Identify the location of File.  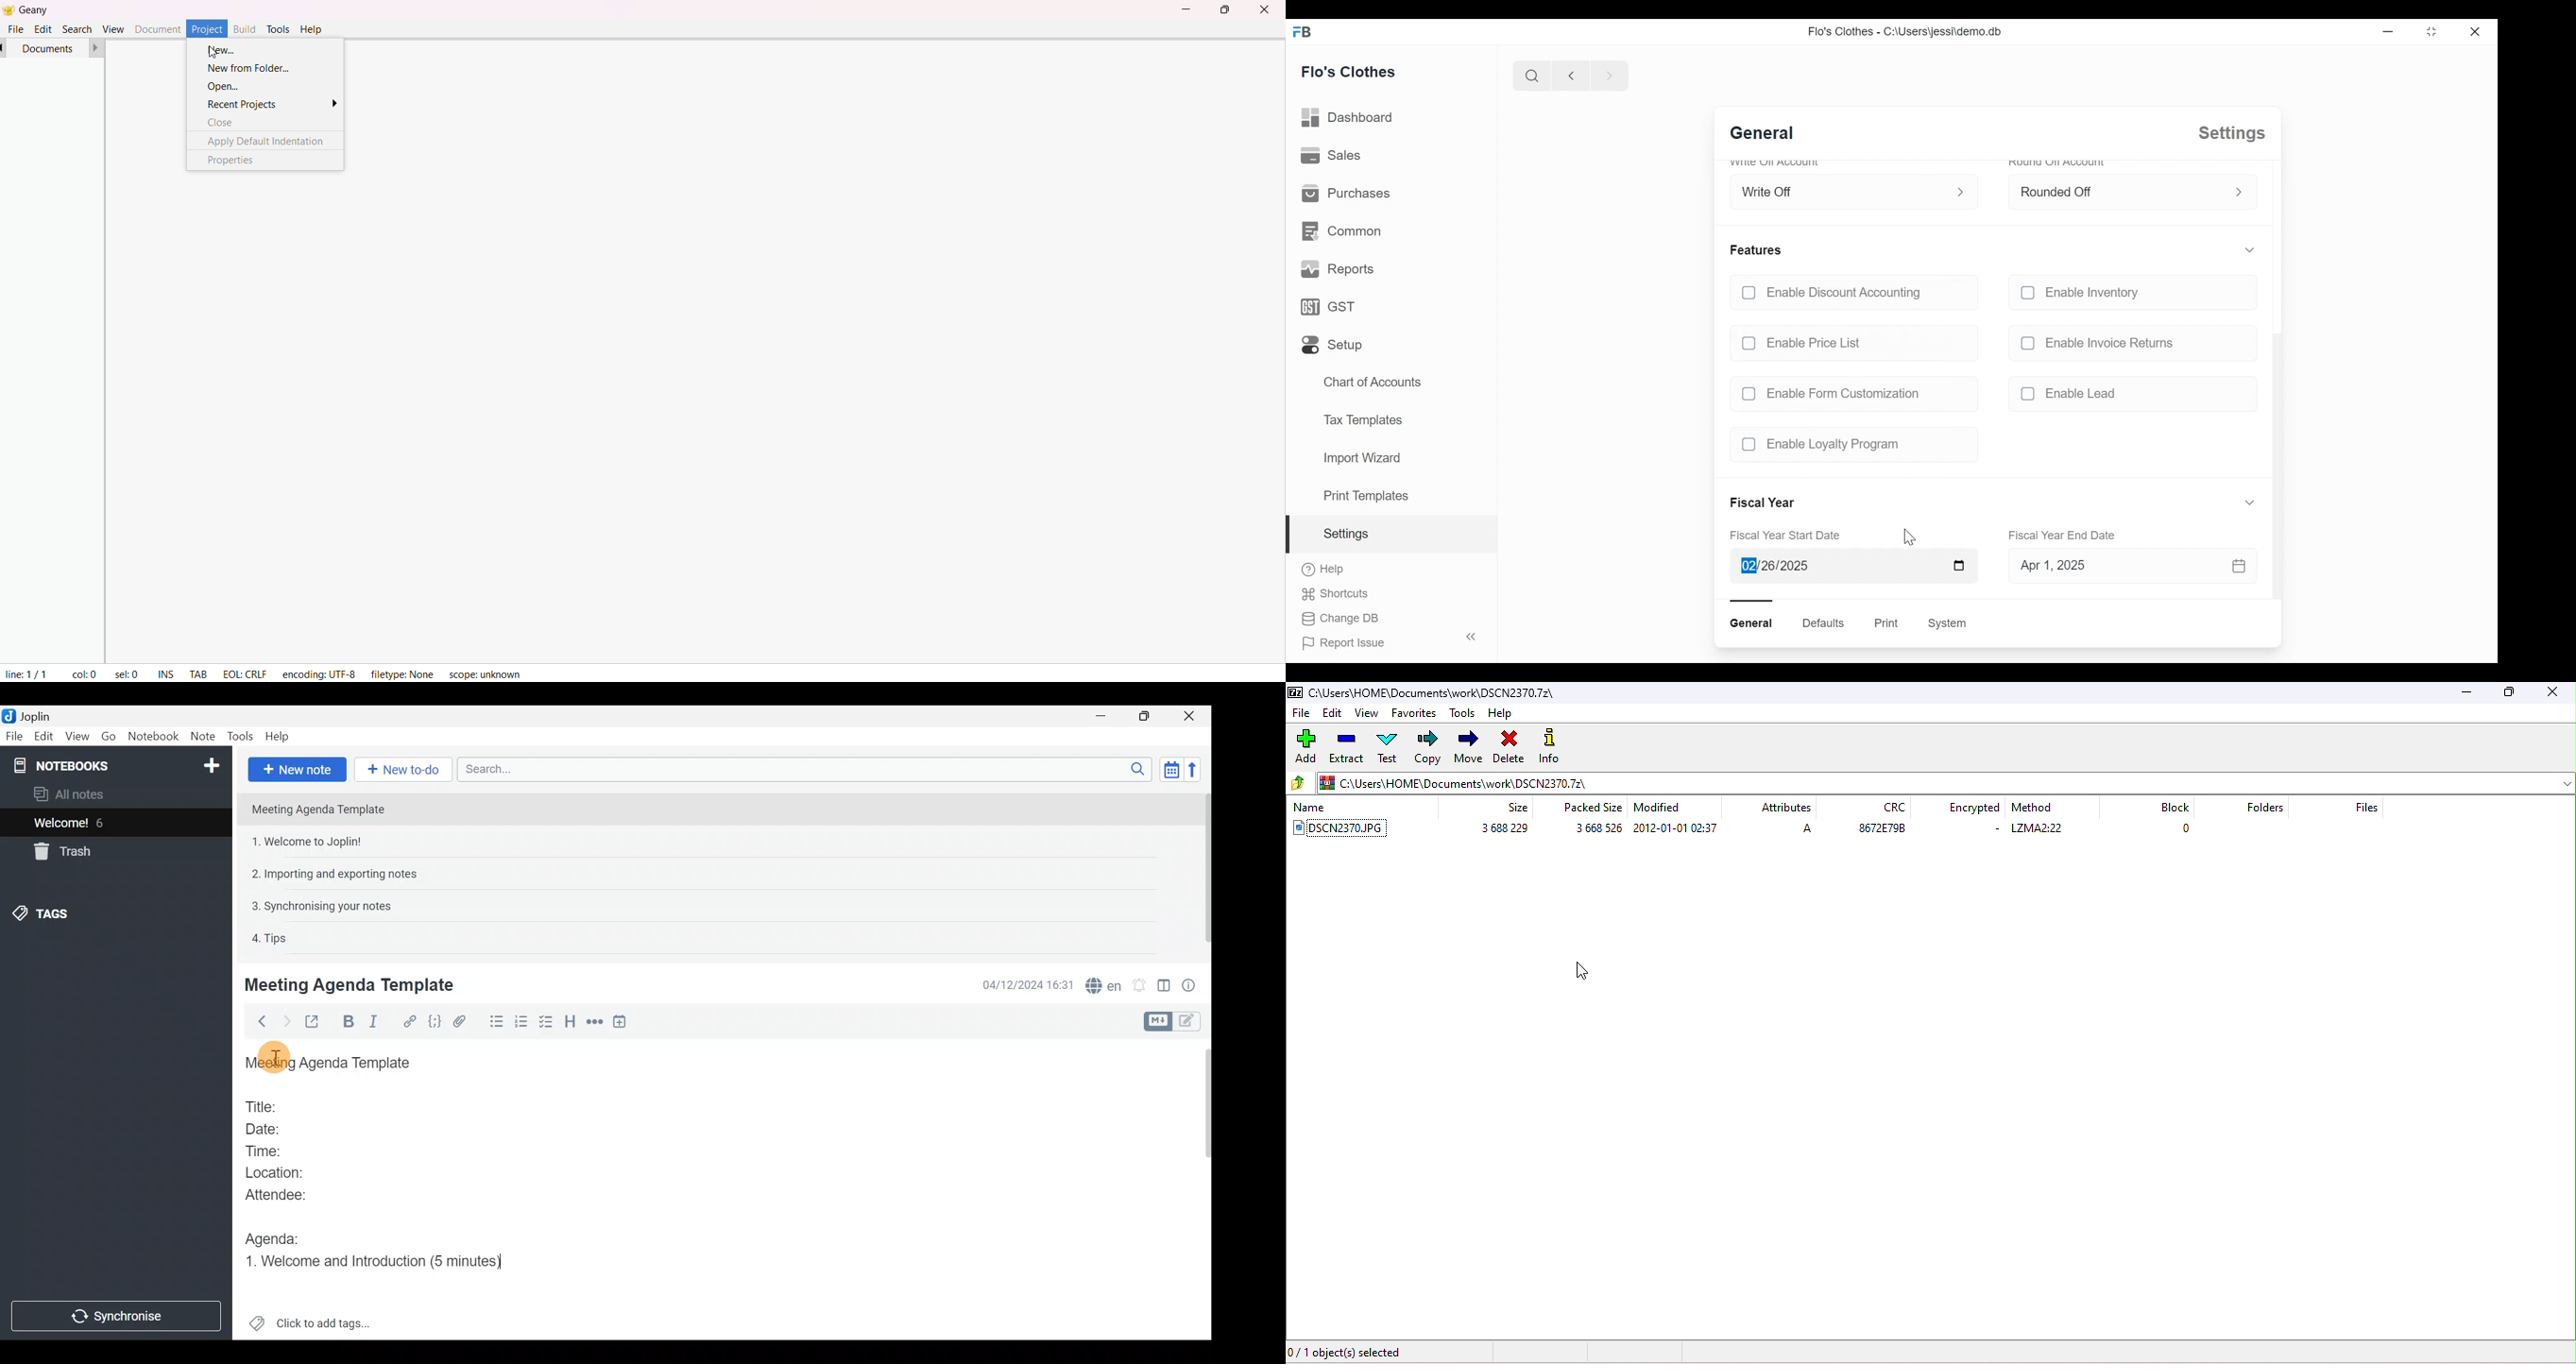
(15, 735).